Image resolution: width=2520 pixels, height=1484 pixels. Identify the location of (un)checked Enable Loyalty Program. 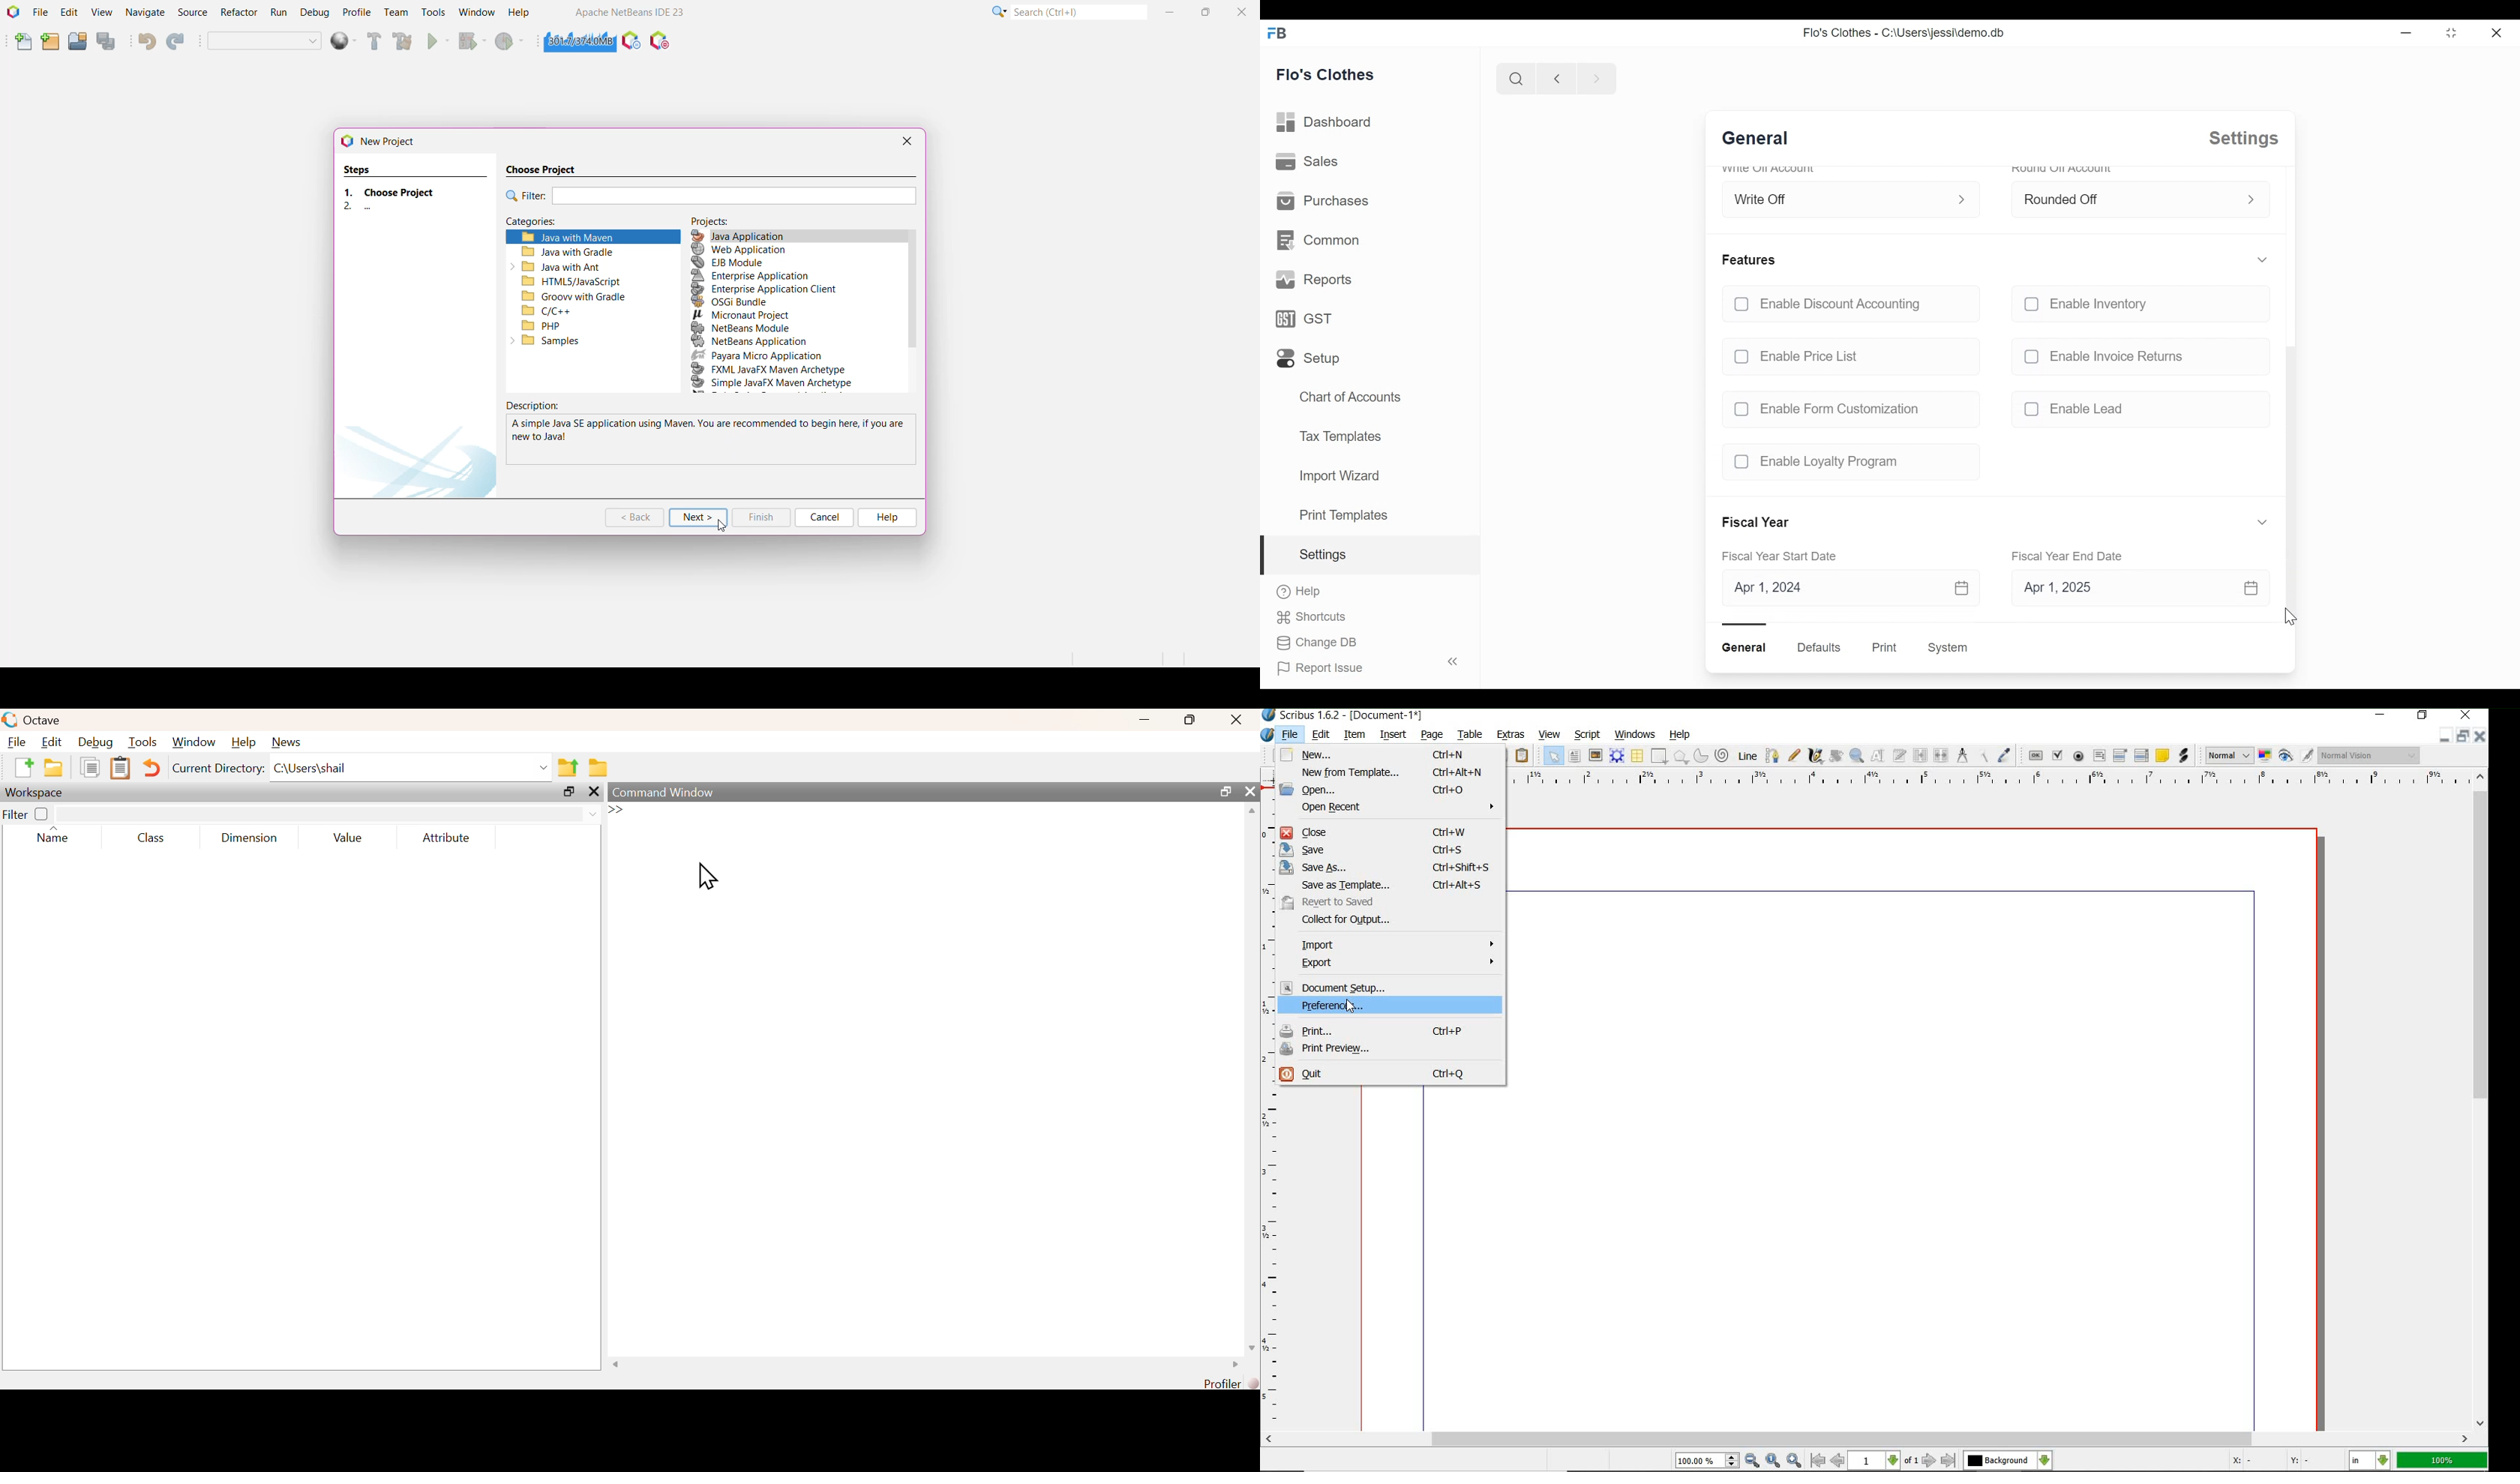
(1845, 462).